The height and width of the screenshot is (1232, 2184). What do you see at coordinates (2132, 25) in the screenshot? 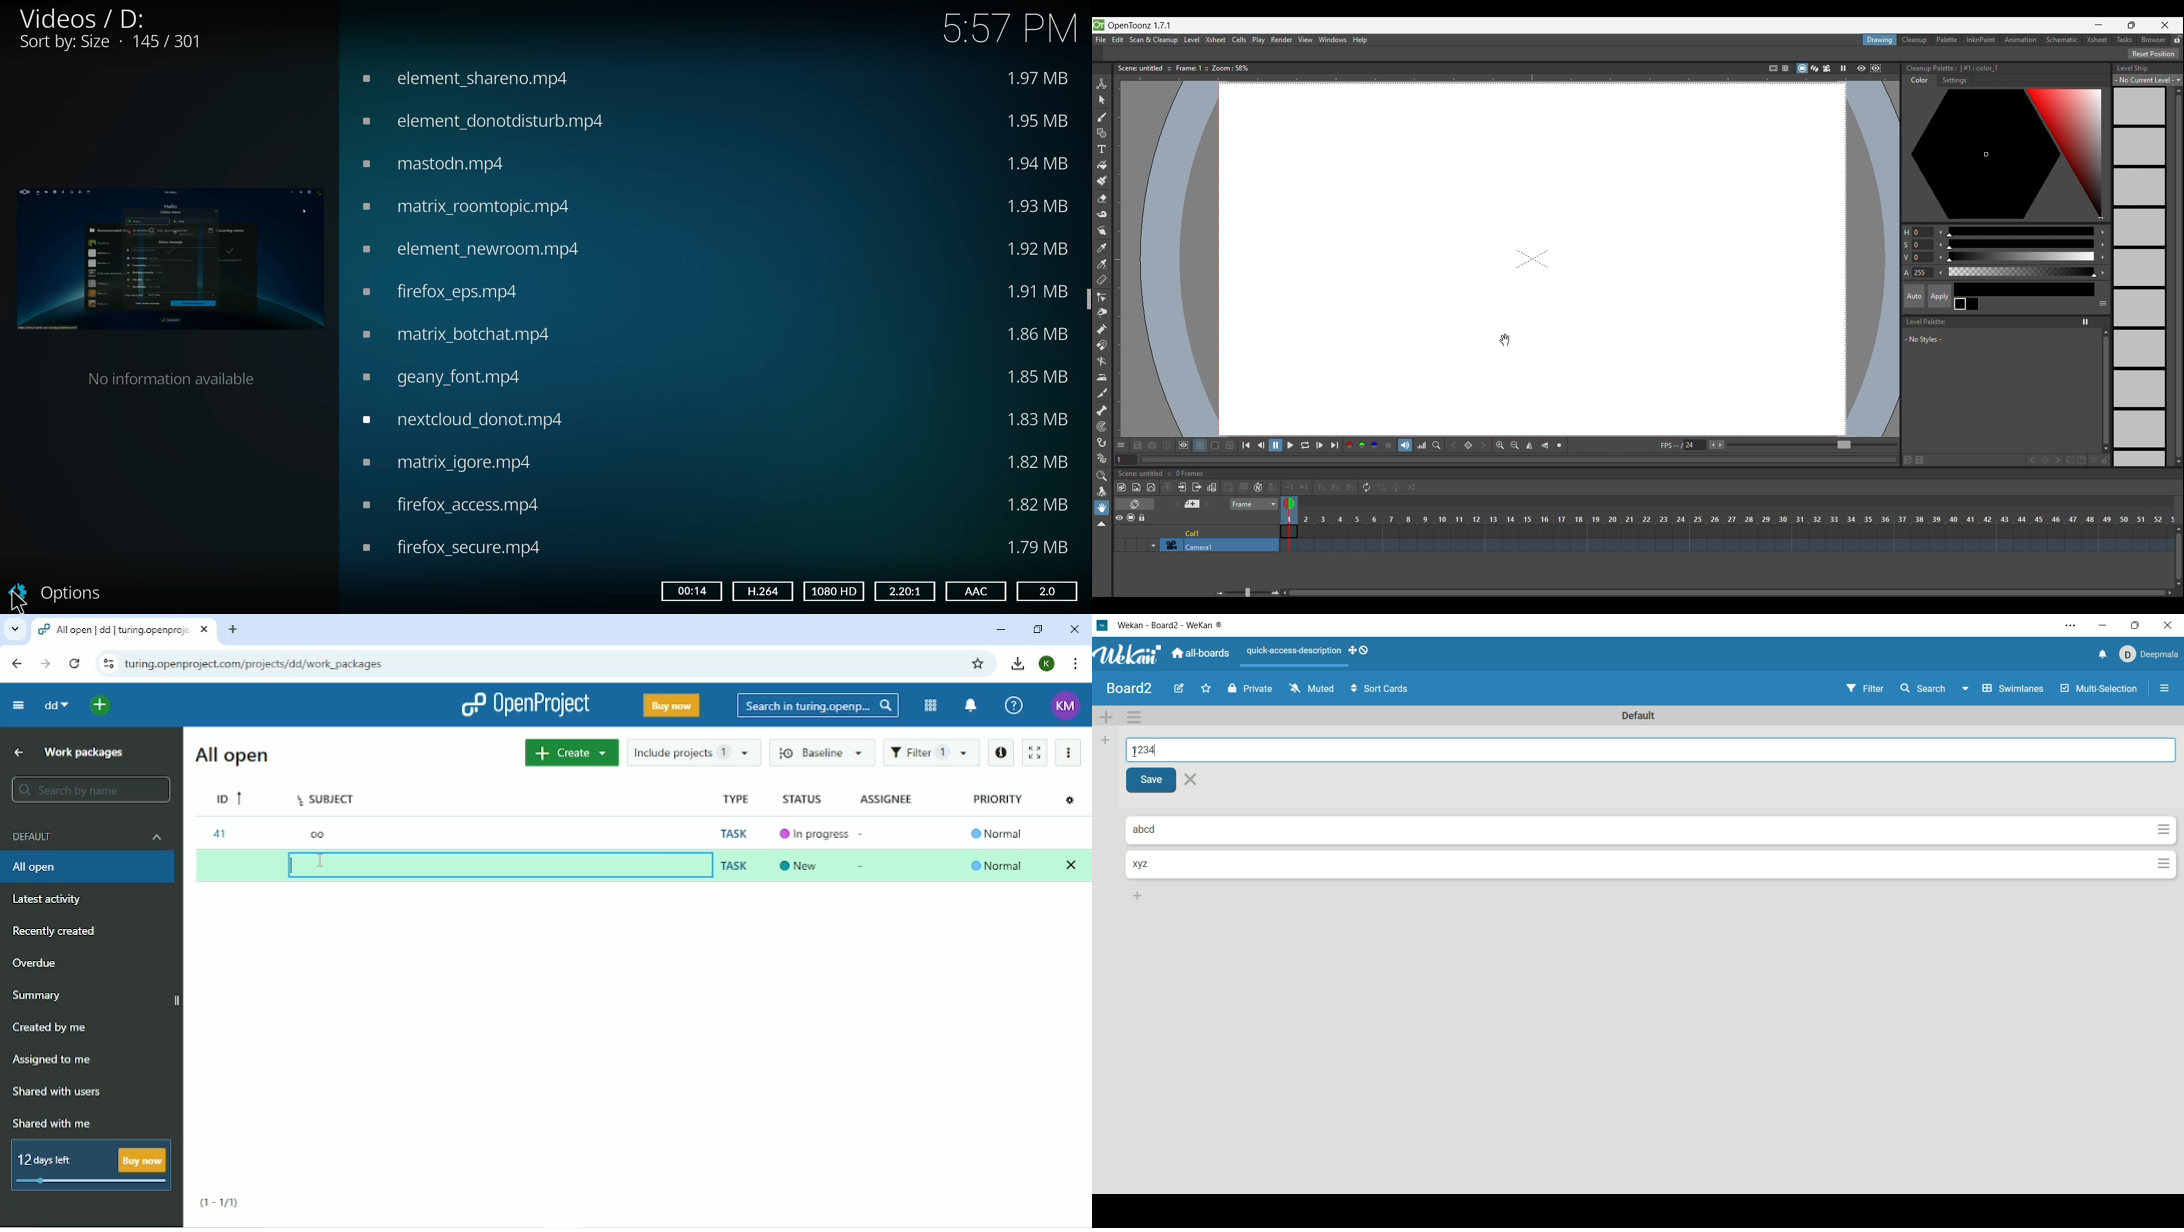
I see `Show interface in smaller tab` at bounding box center [2132, 25].